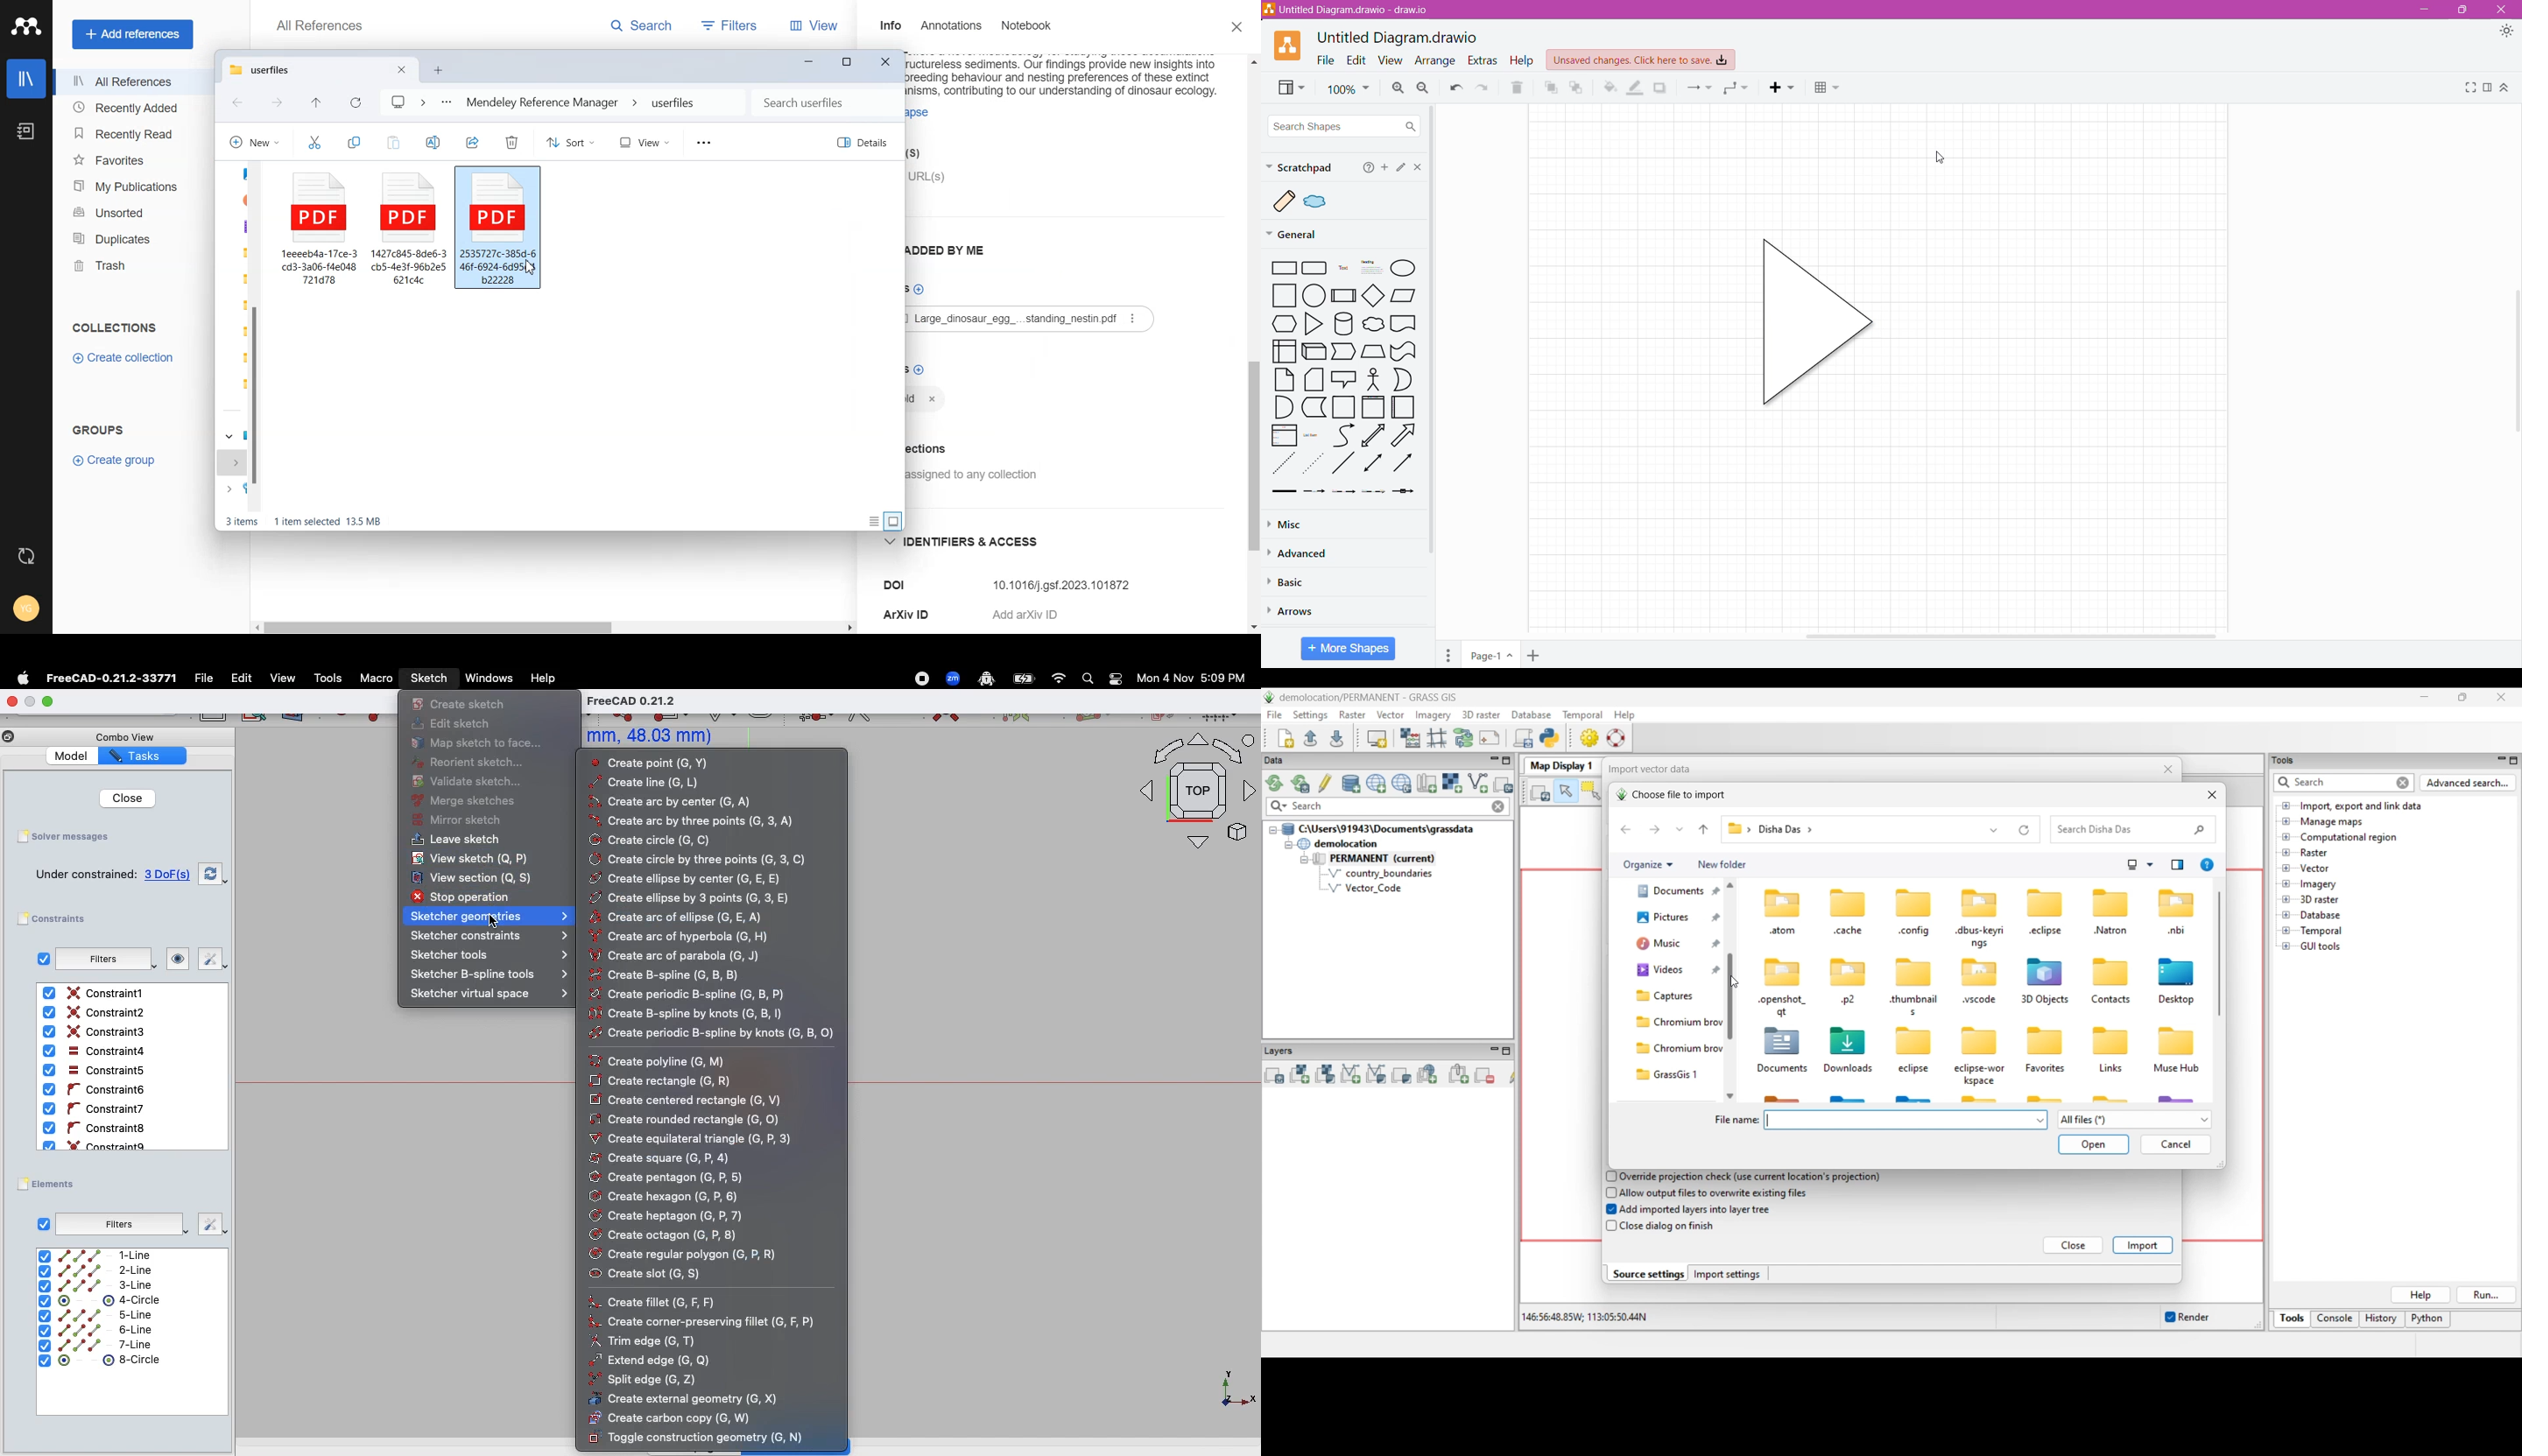 The width and height of the screenshot is (2548, 1456). I want to click on Reorient sketch, so click(470, 763).